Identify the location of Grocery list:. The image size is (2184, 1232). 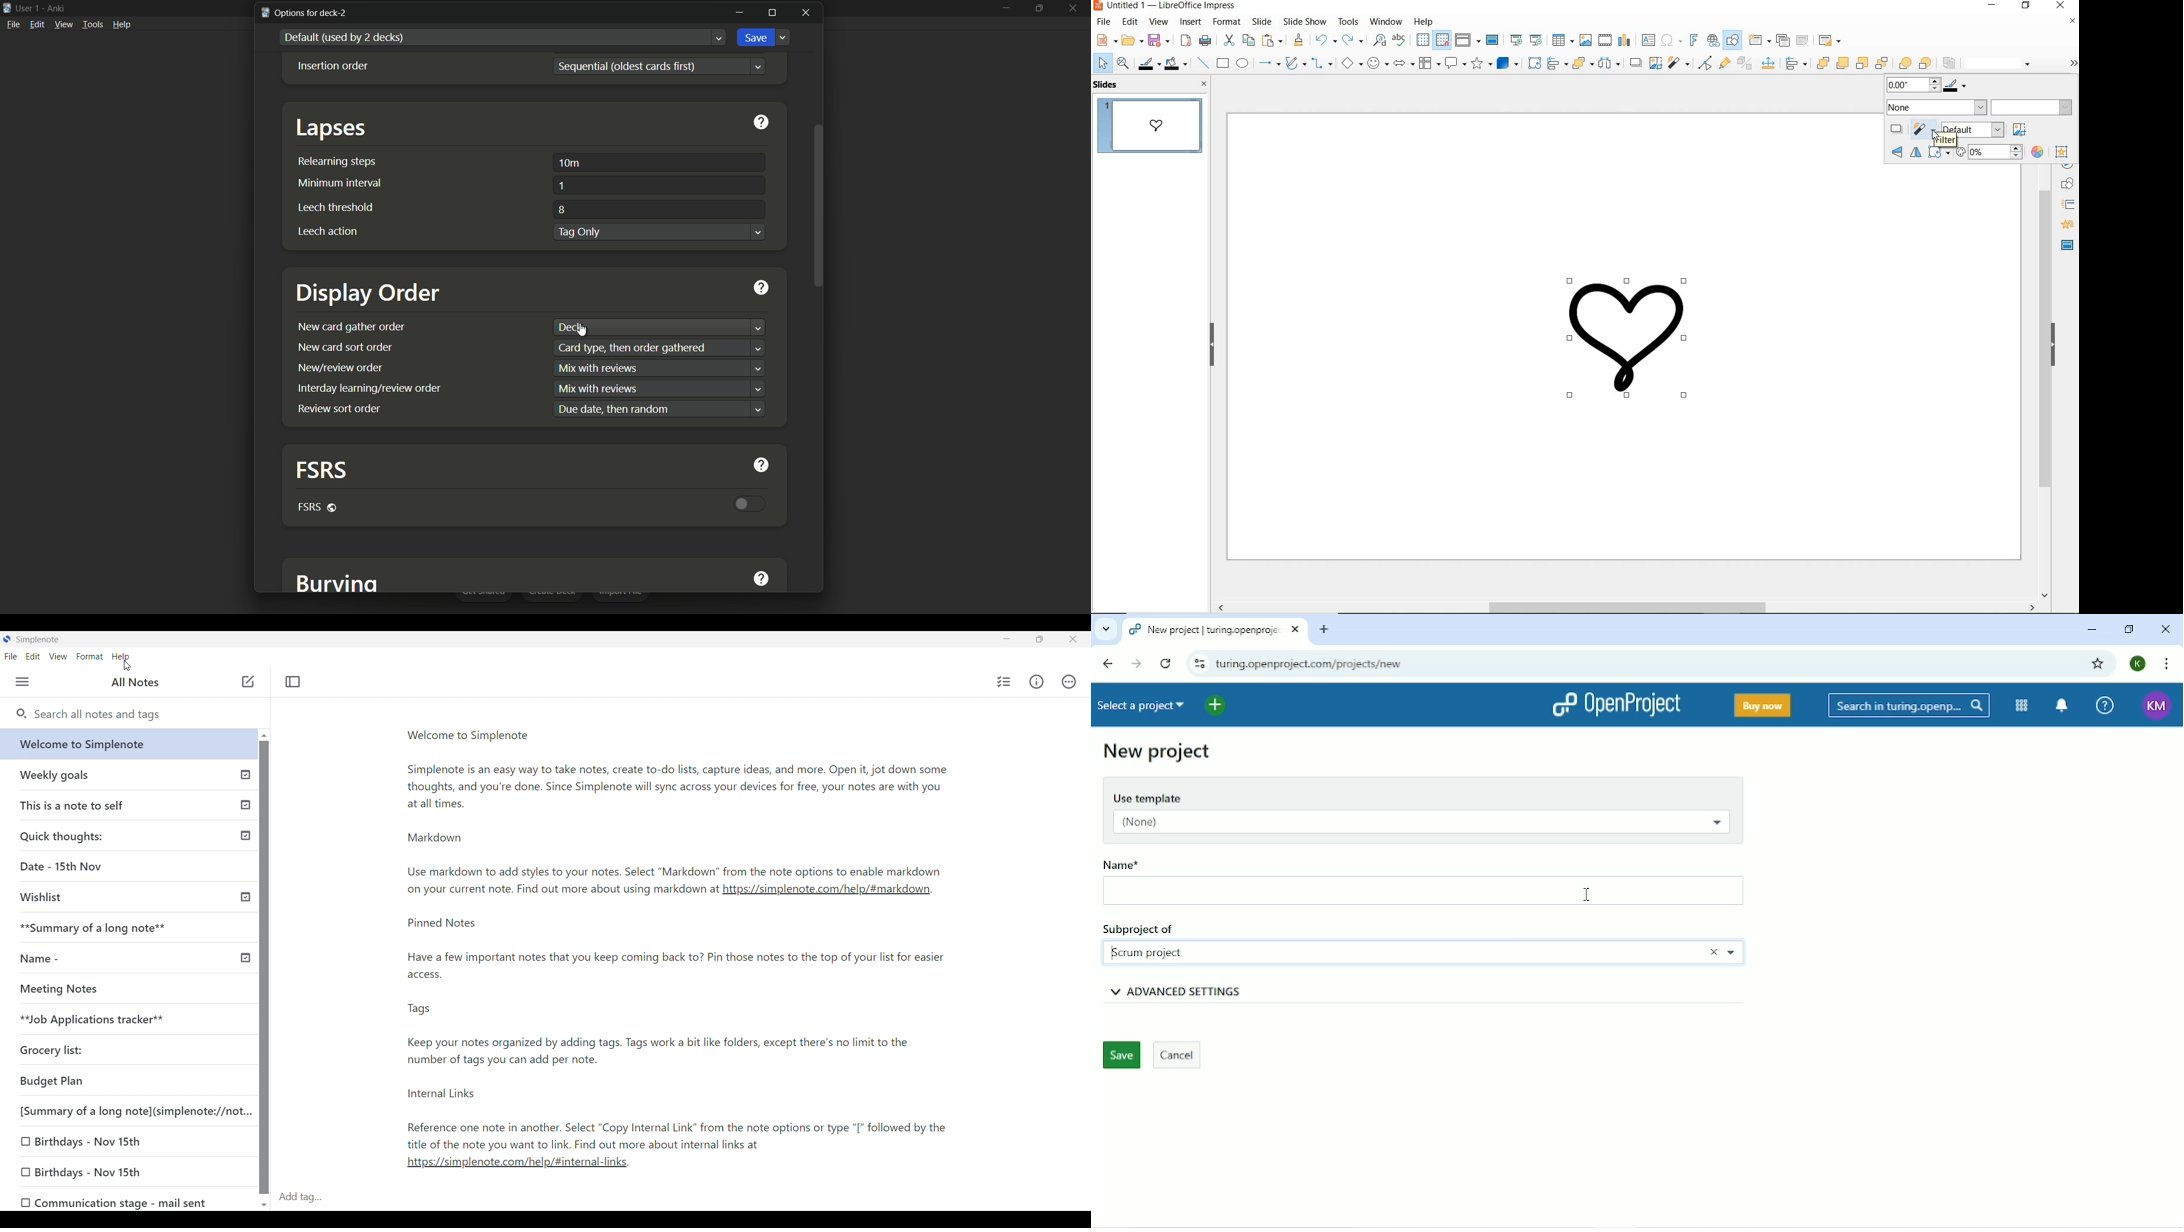
(54, 1048).